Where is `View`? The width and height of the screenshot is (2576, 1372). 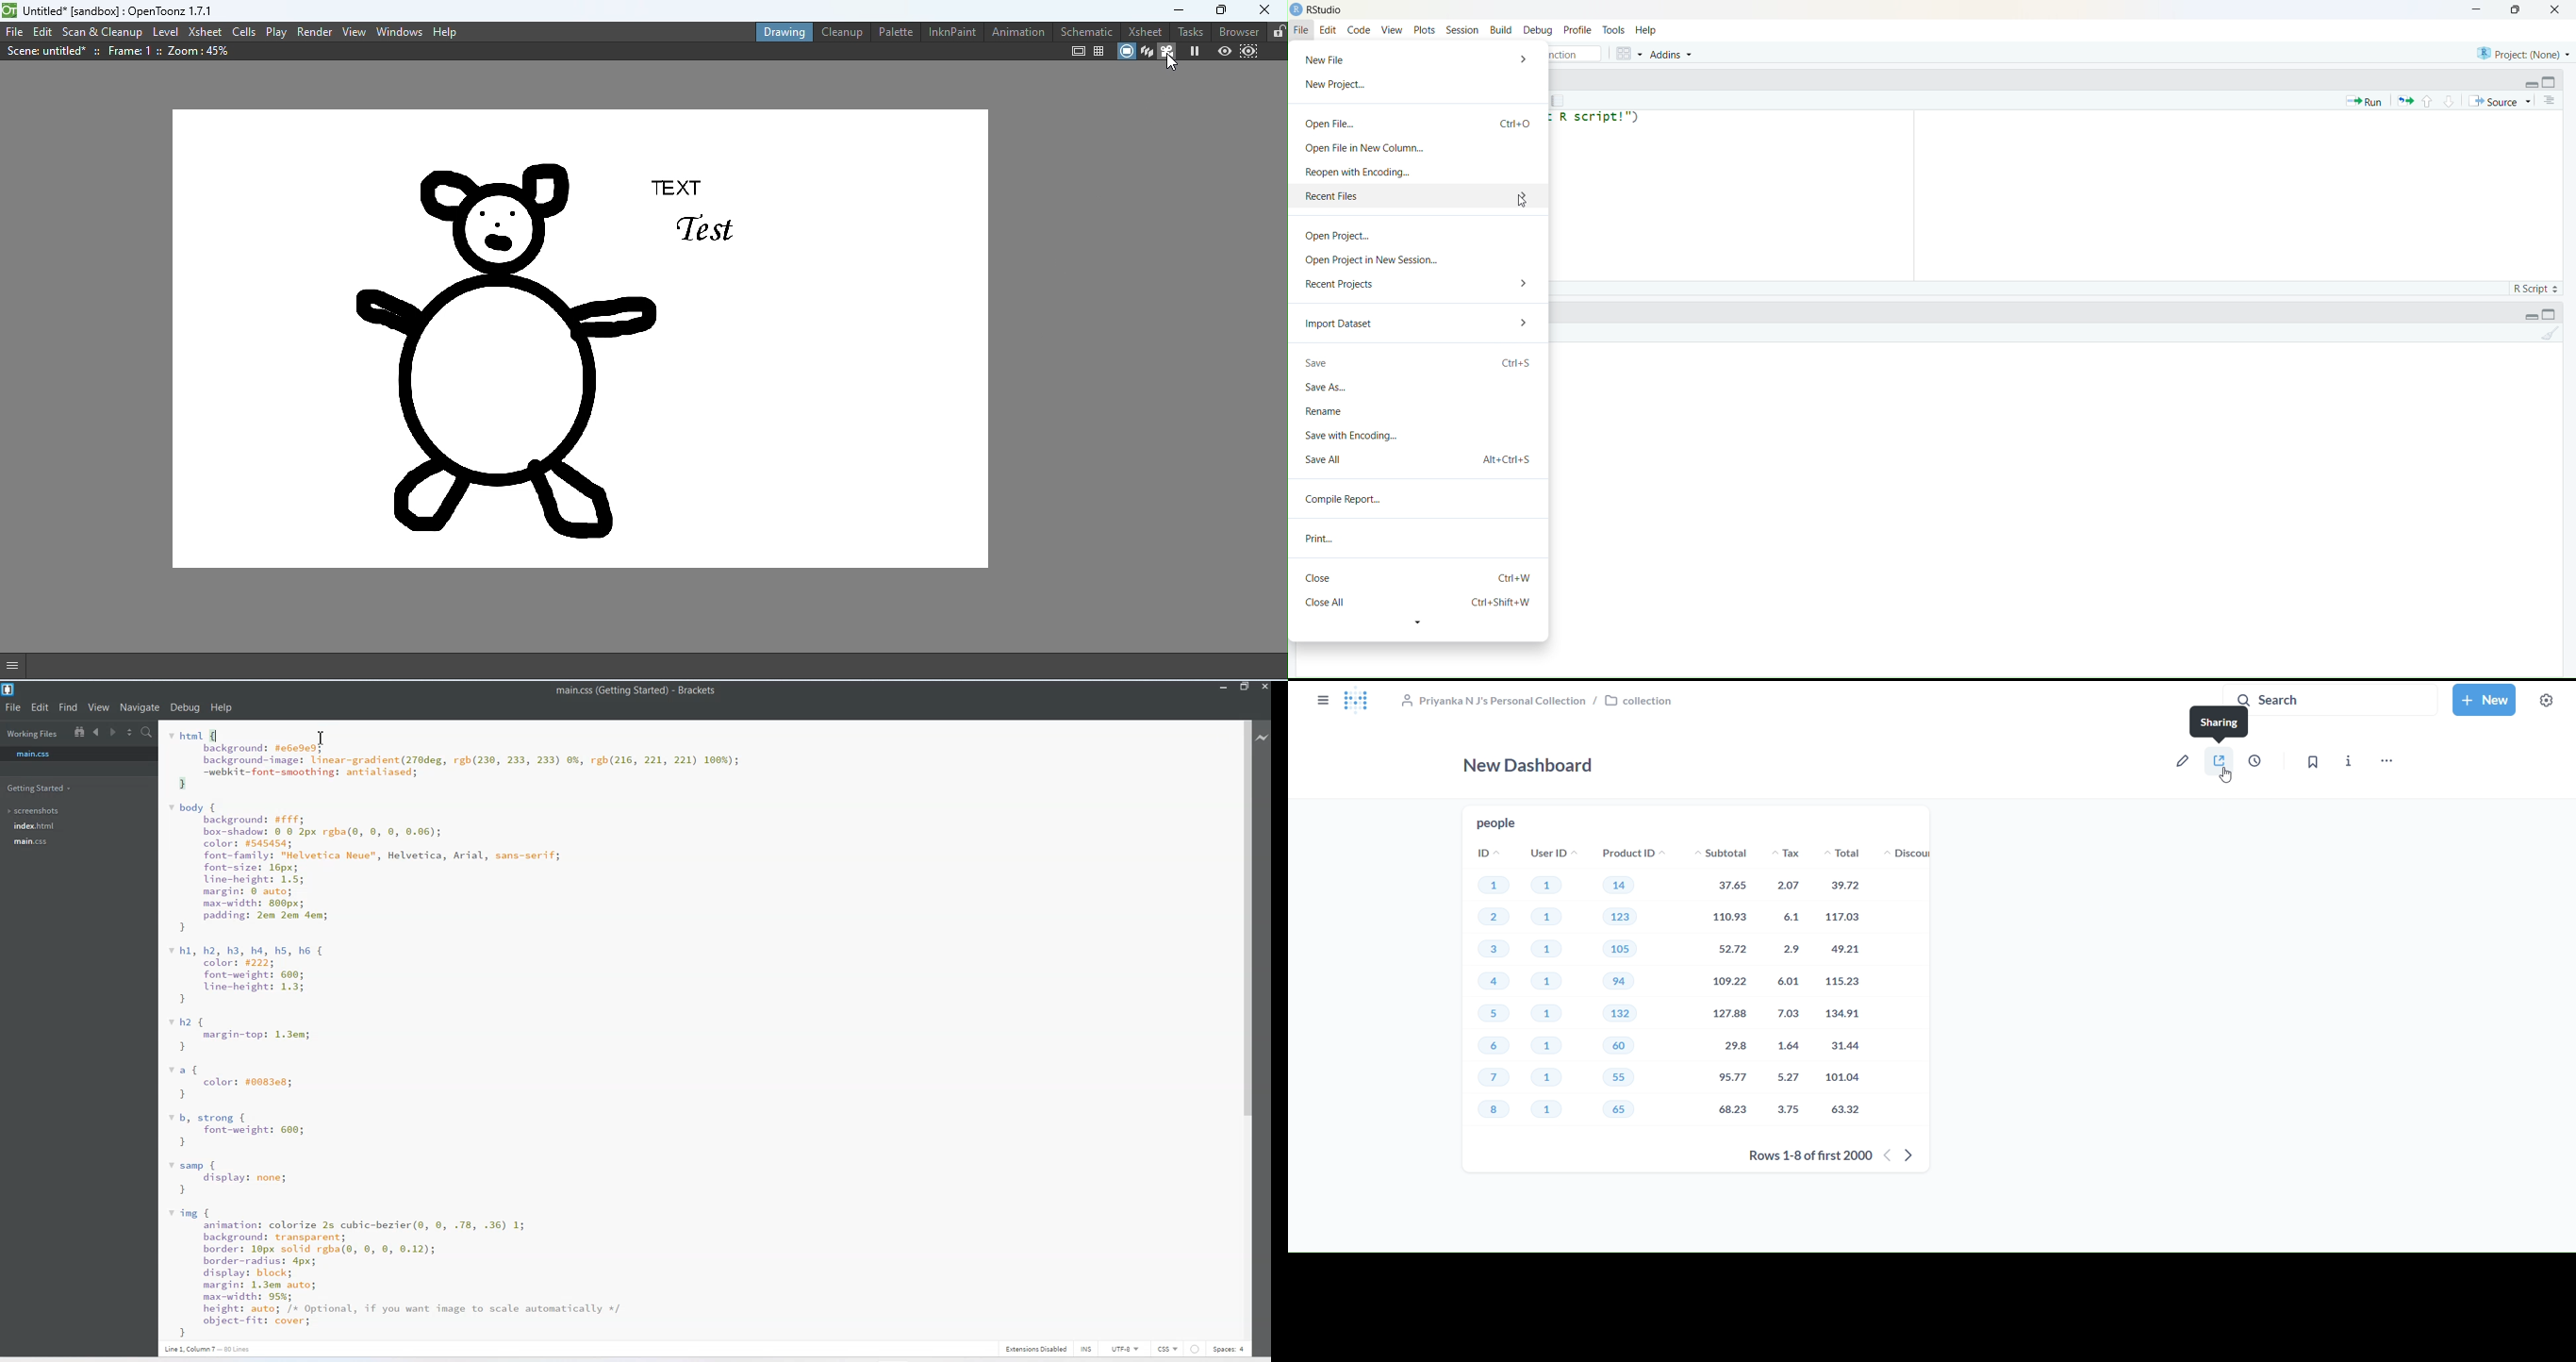
View is located at coordinates (1392, 31).